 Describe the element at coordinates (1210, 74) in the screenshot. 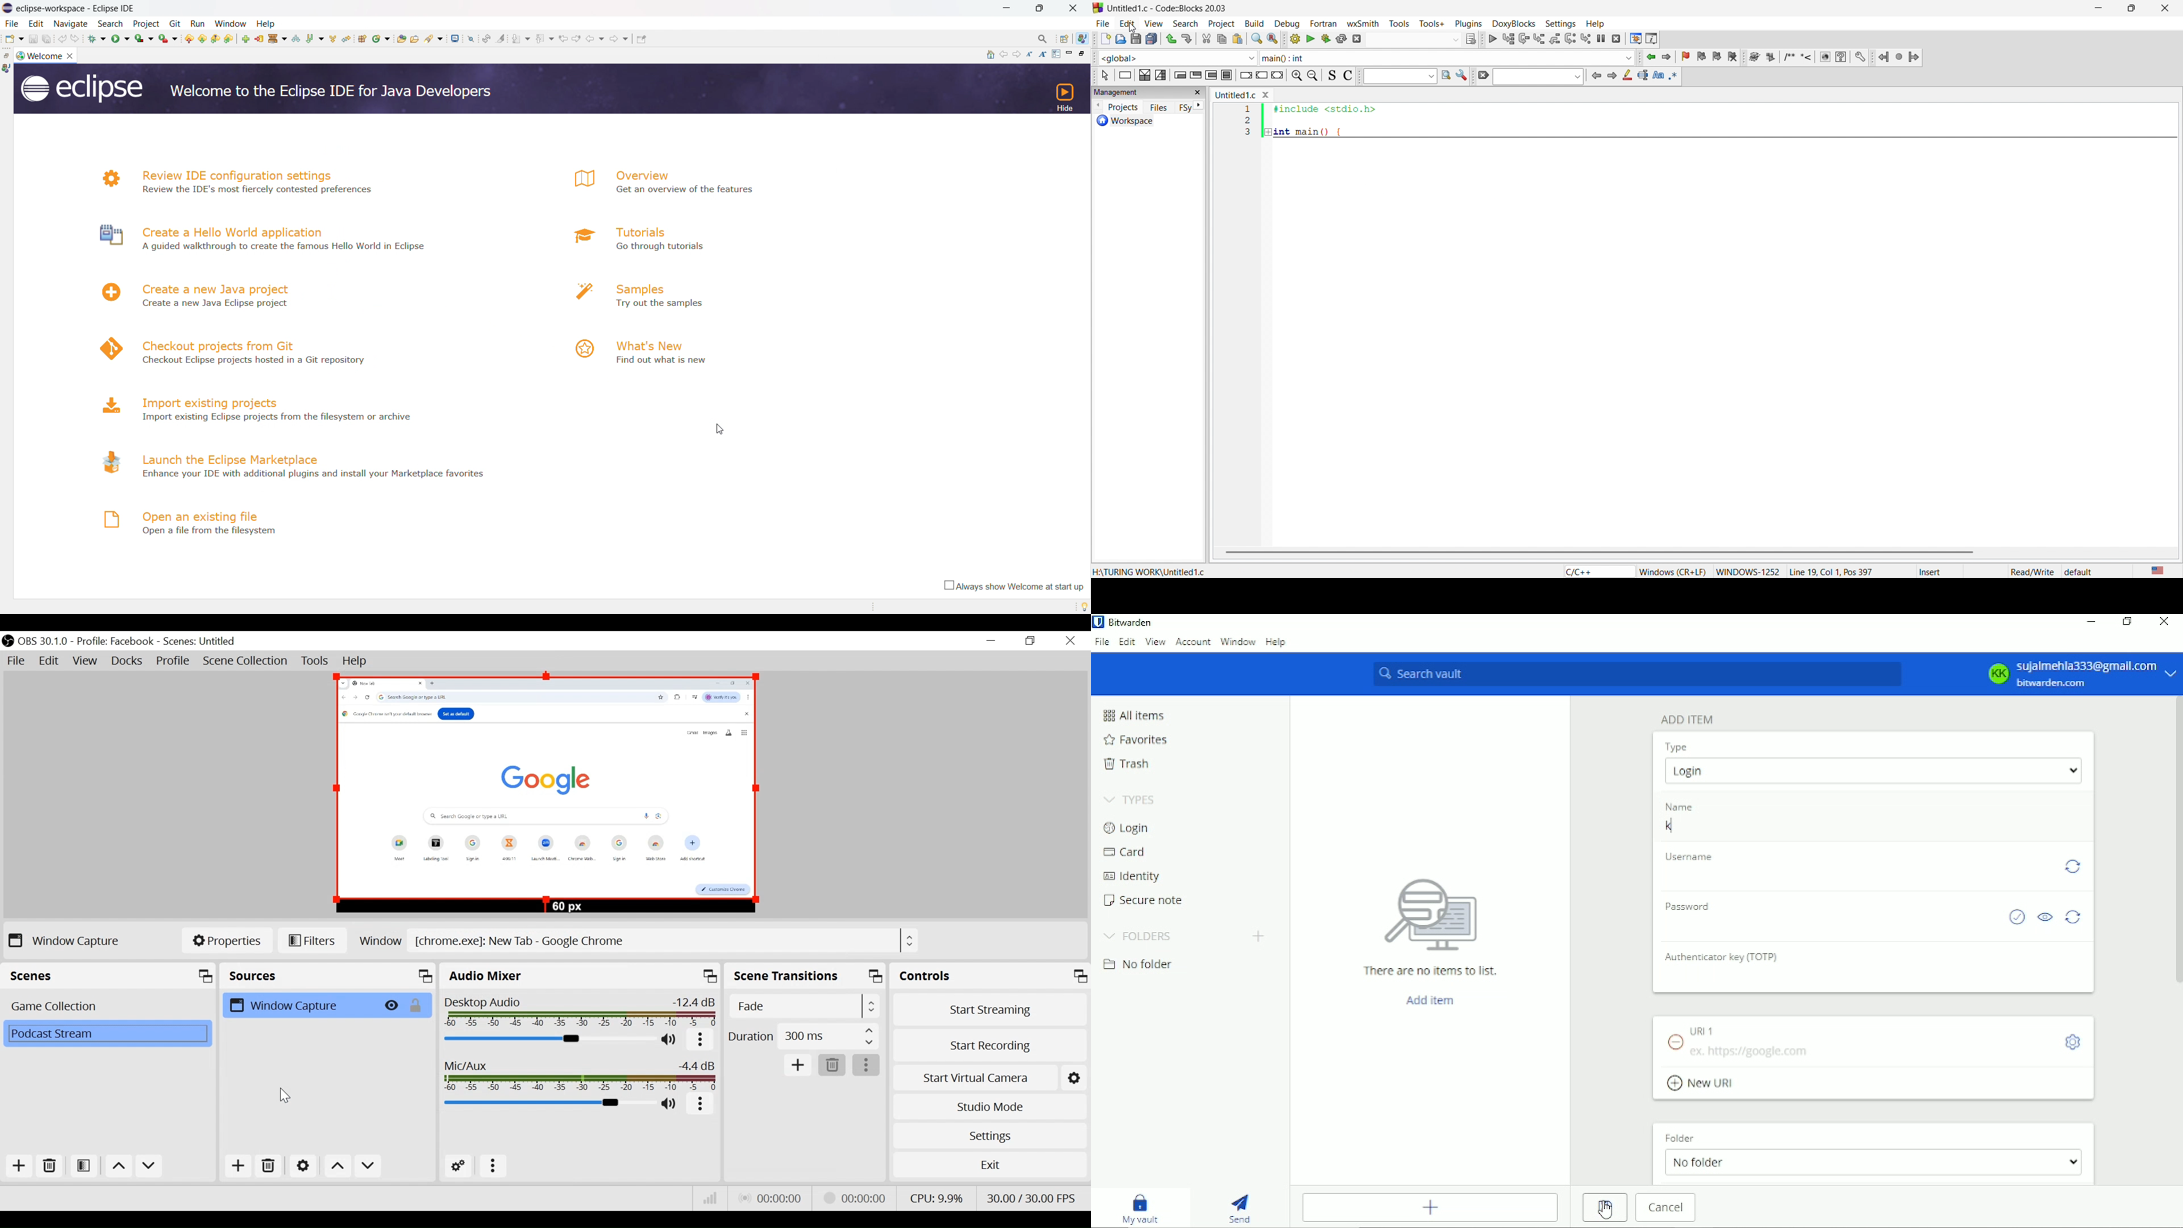

I see `counting loop` at that location.